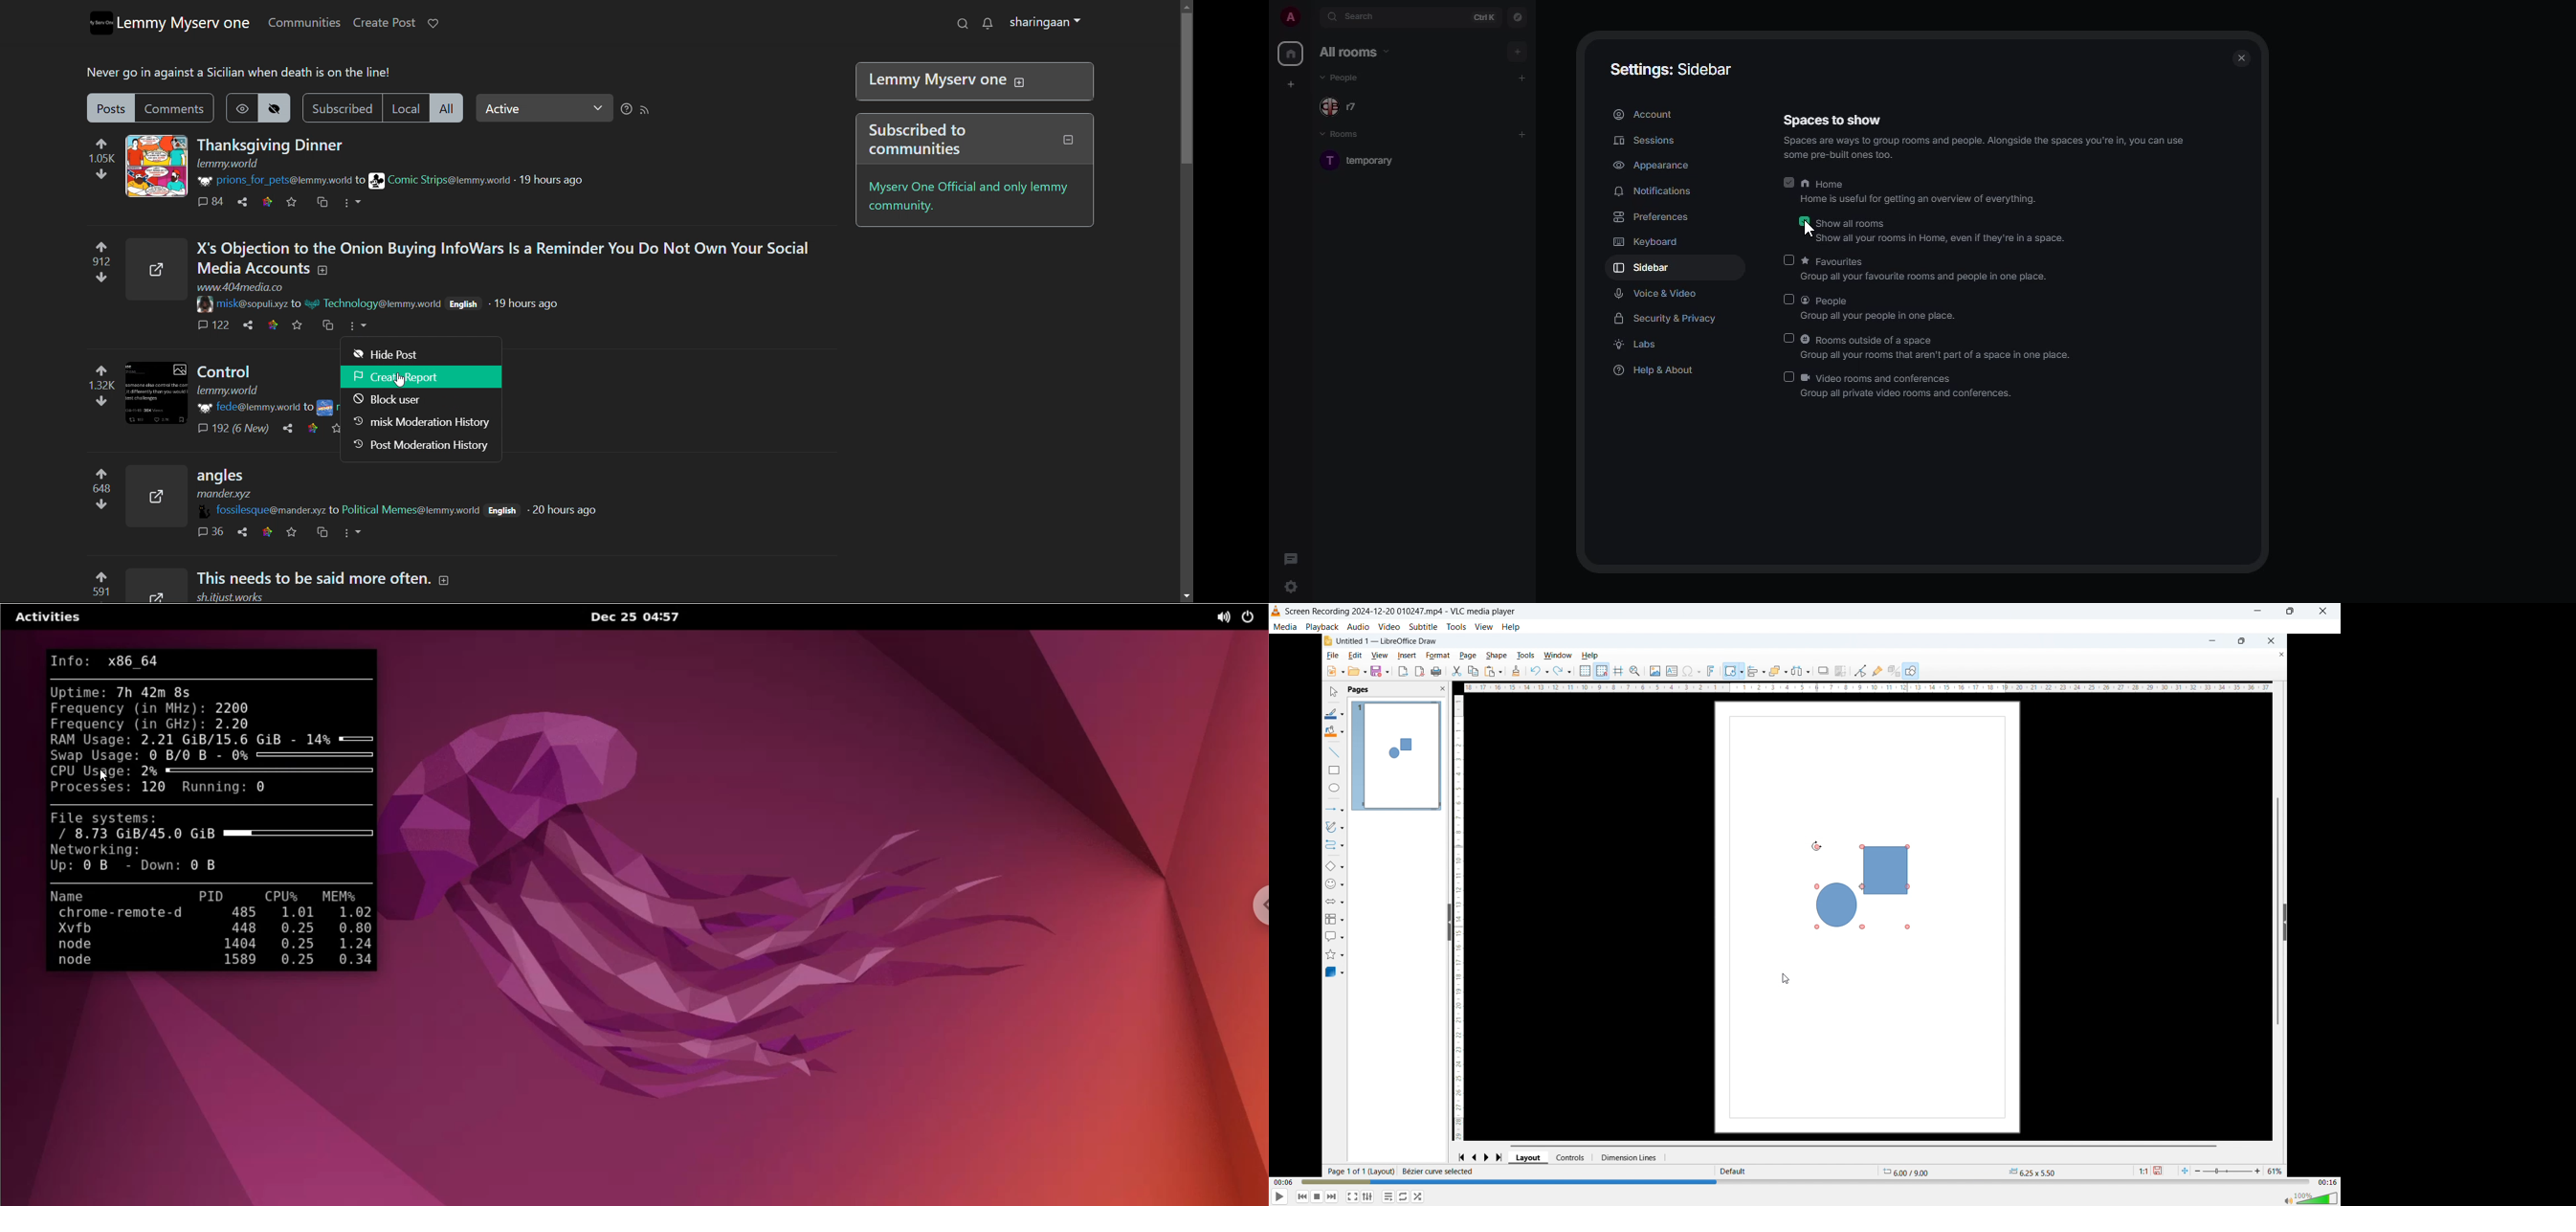 This screenshot has width=2576, height=1232. Describe the element at coordinates (276, 182) in the screenshot. I see `username` at that location.